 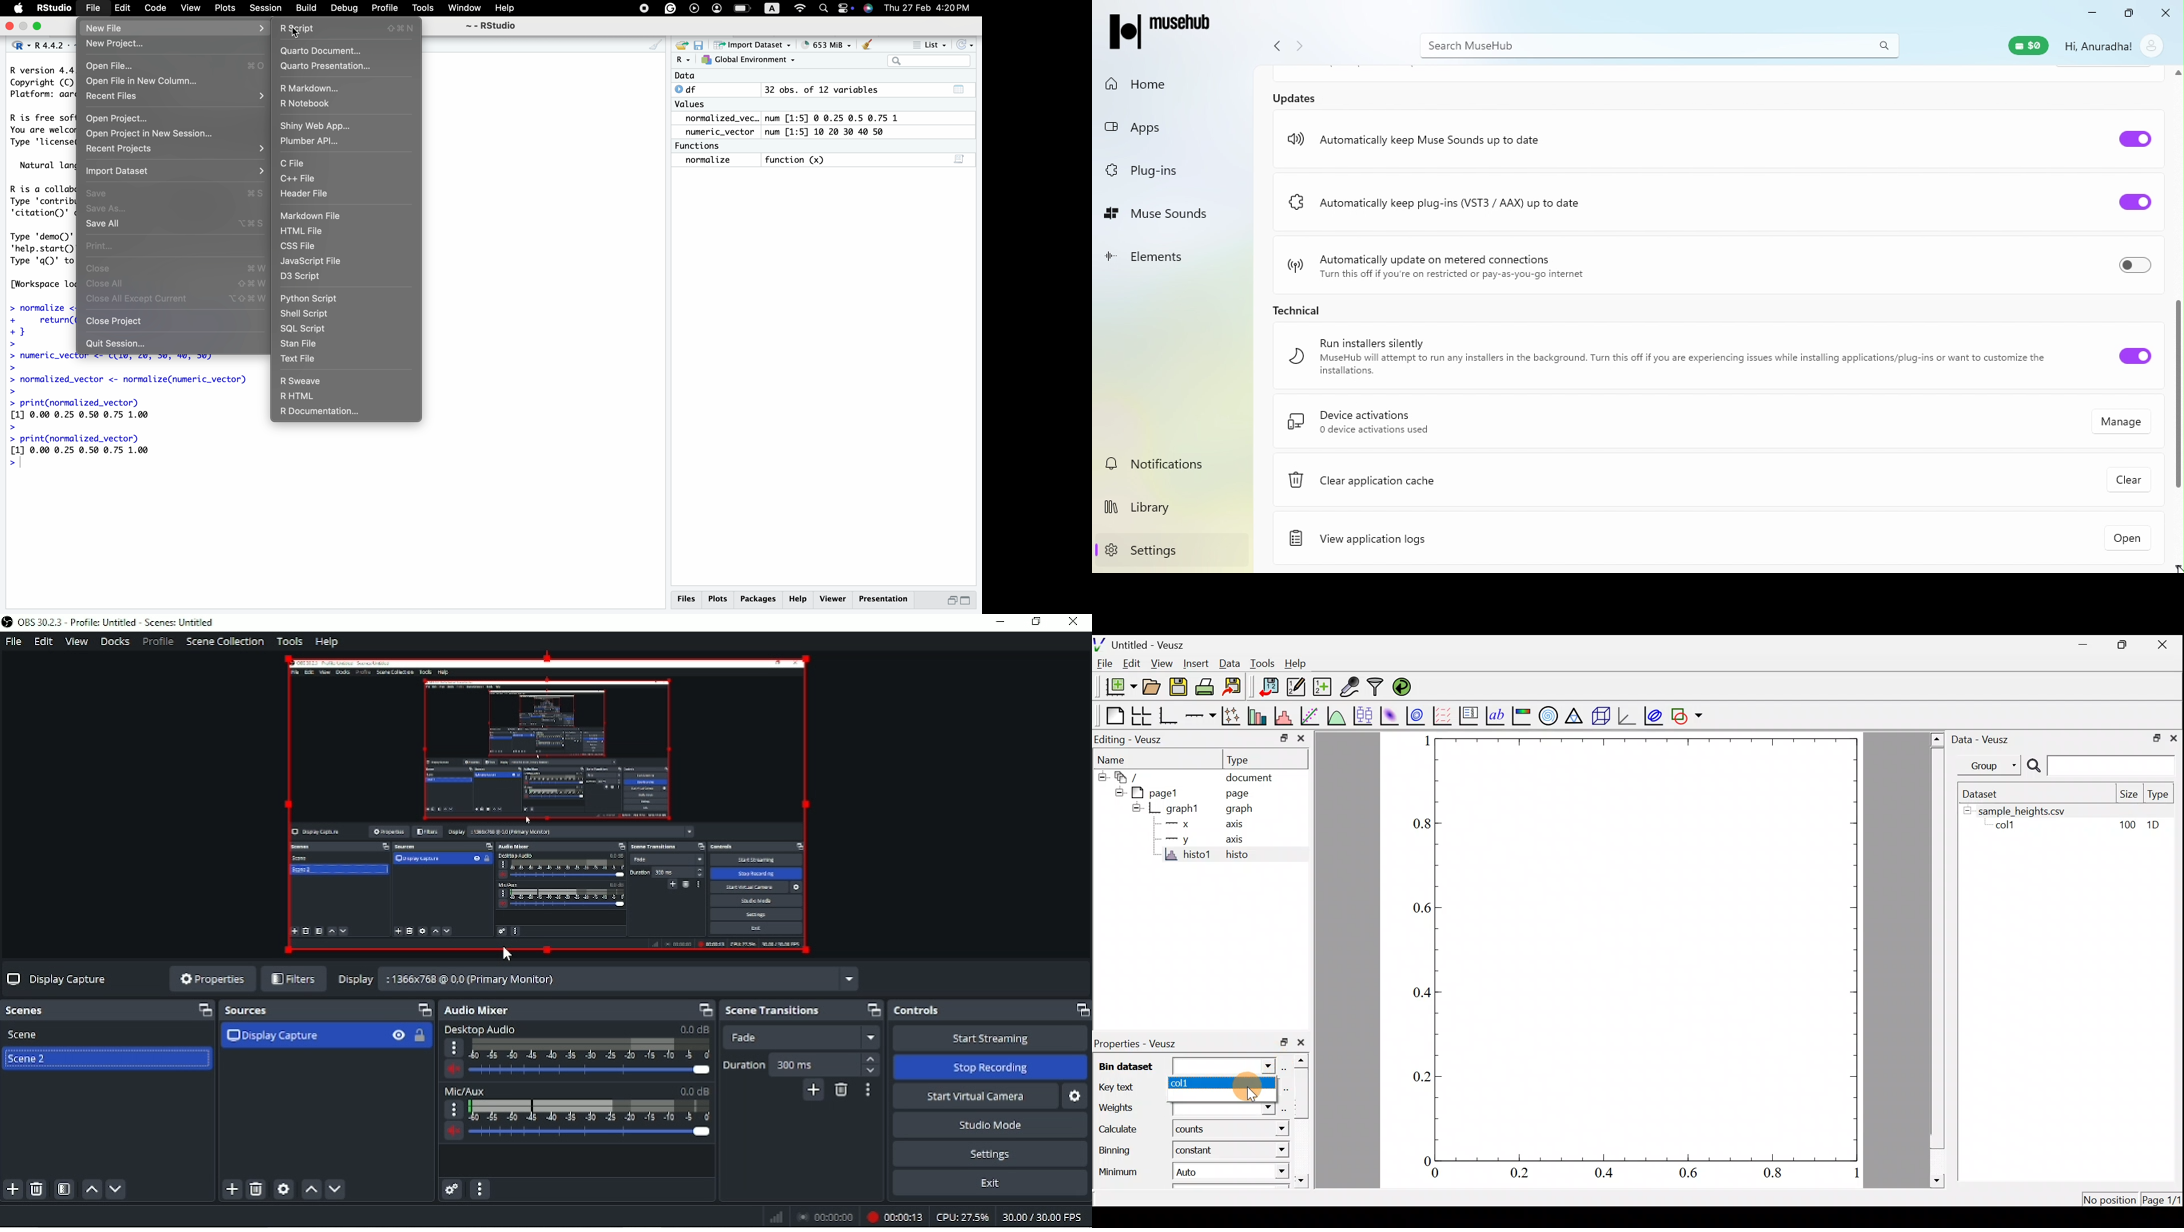 What do you see at coordinates (1000, 621) in the screenshot?
I see `Minimize` at bounding box center [1000, 621].